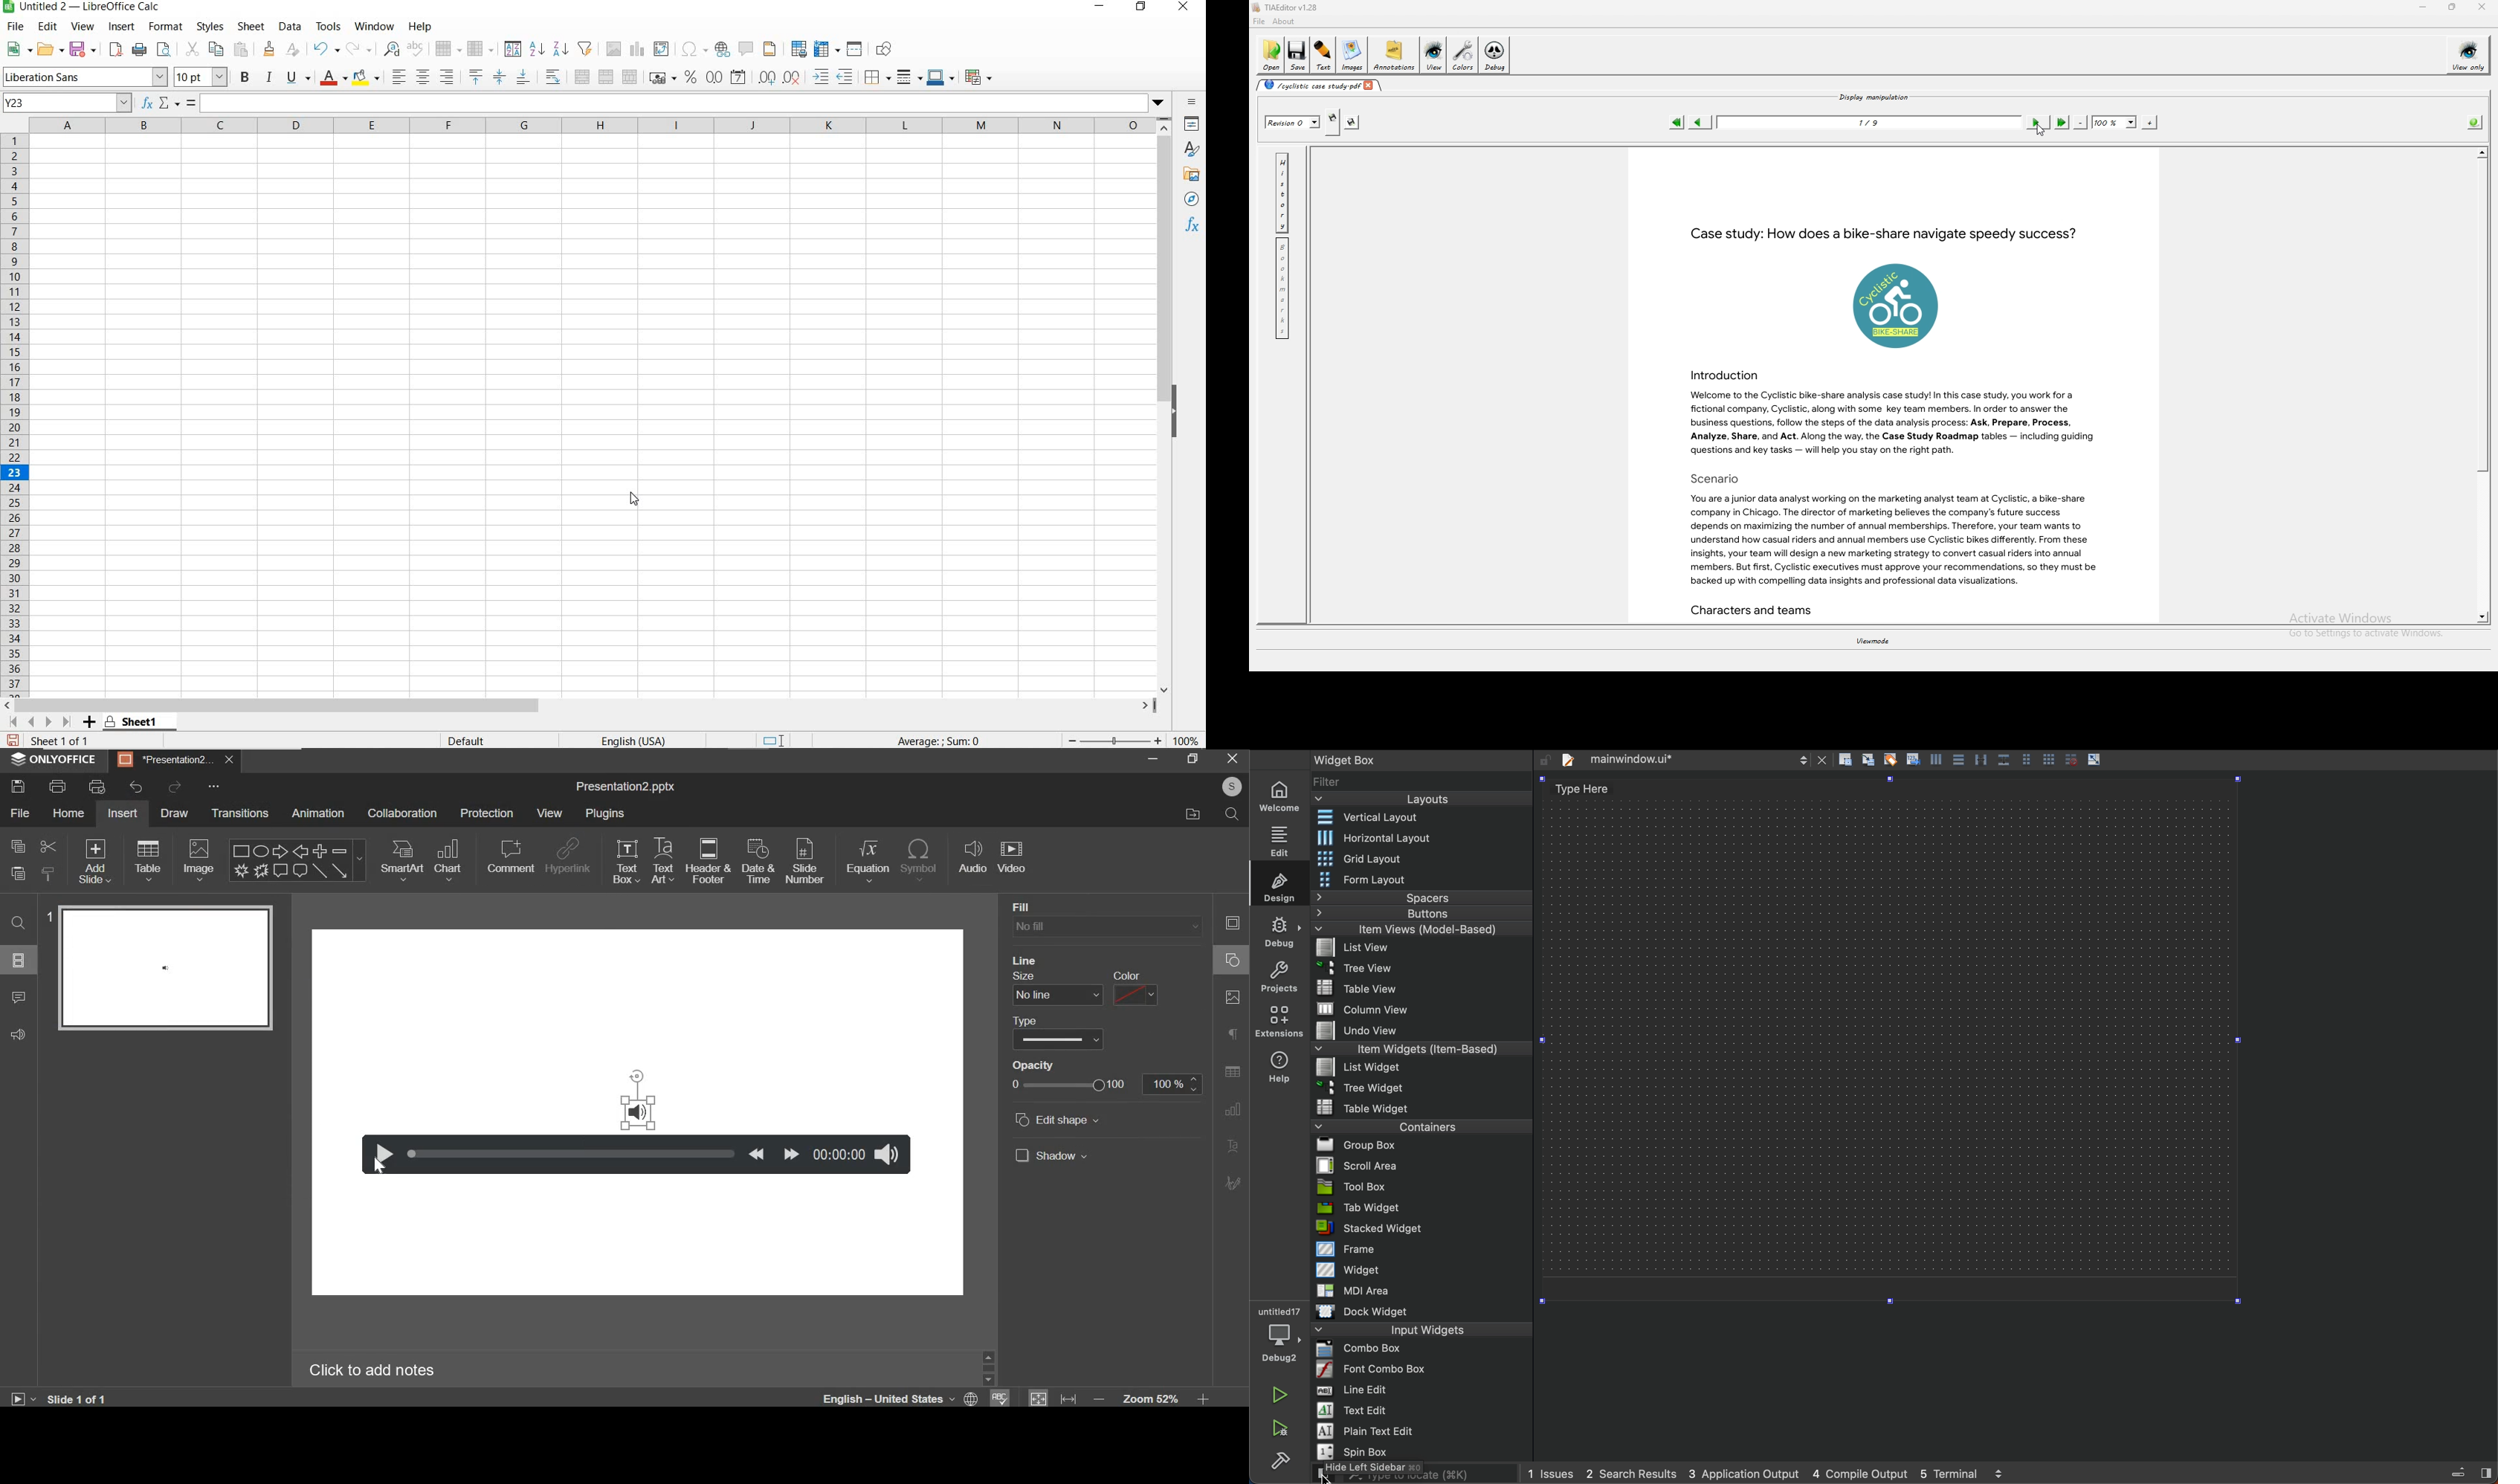  Describe the element at coordinates (661, 80) in the screenshot. I see `FORMAT AS CURRENCY` at that location.